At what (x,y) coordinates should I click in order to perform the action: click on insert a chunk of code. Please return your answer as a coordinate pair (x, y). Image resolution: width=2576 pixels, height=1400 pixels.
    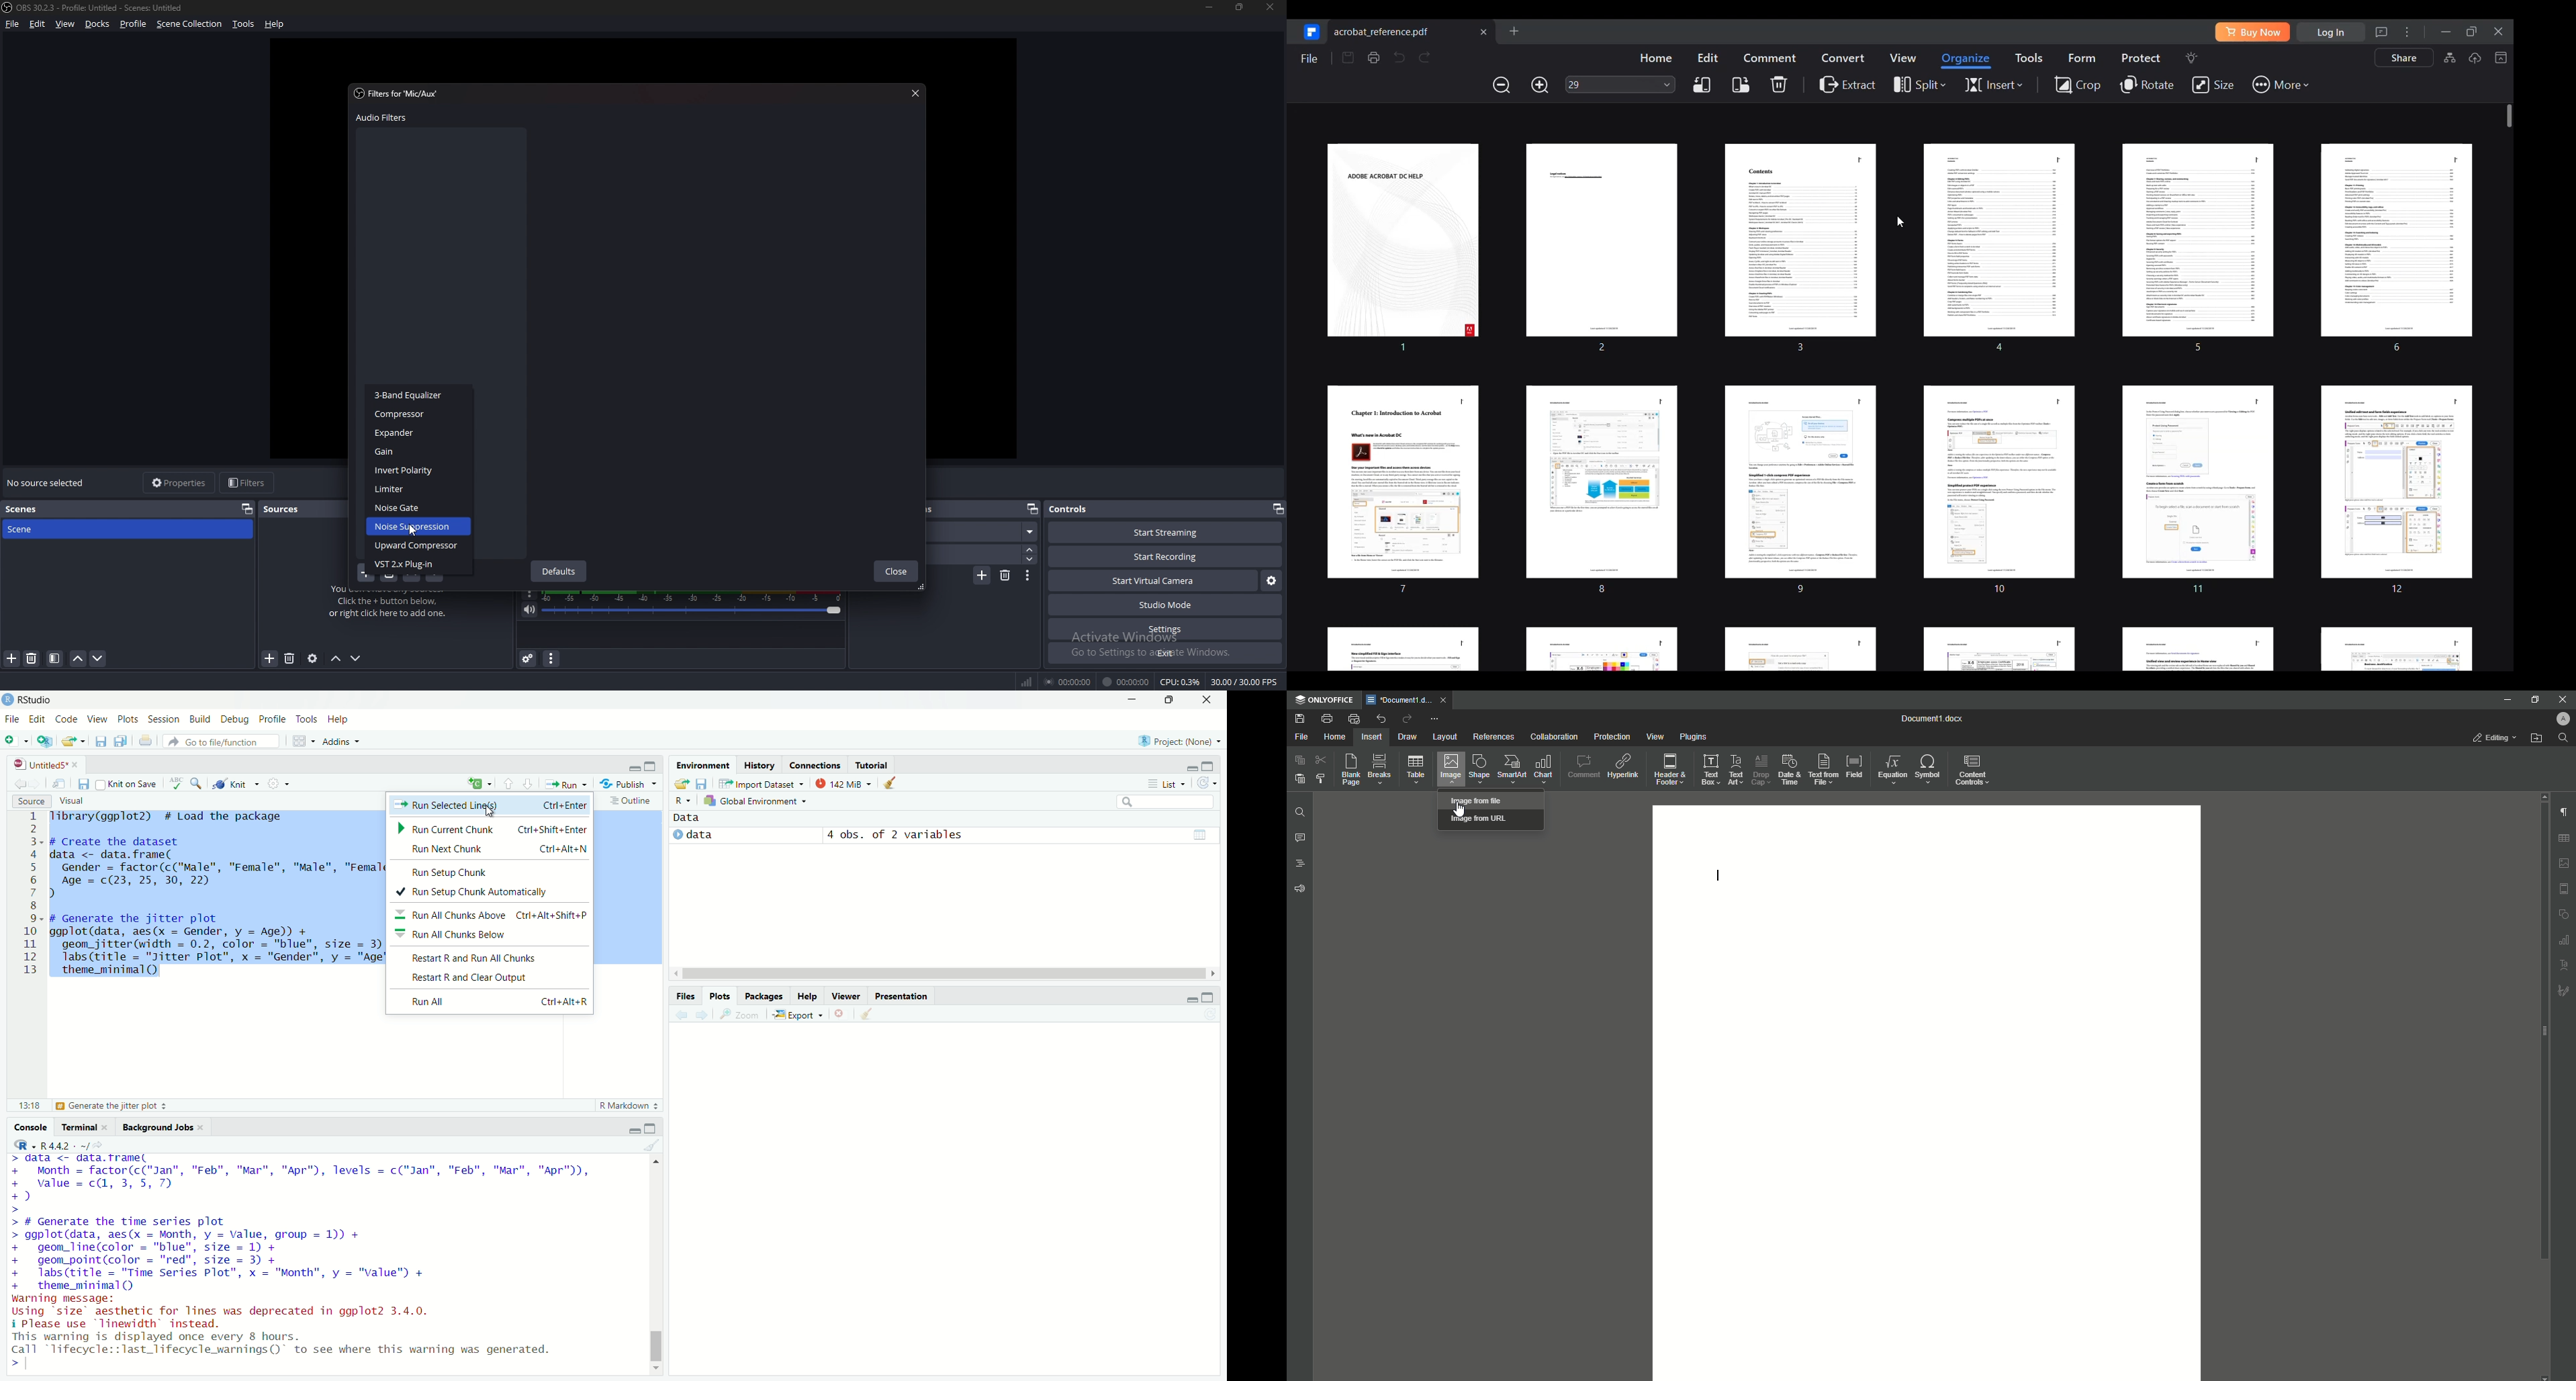
    Looking at the image, I should click on (479, 782).